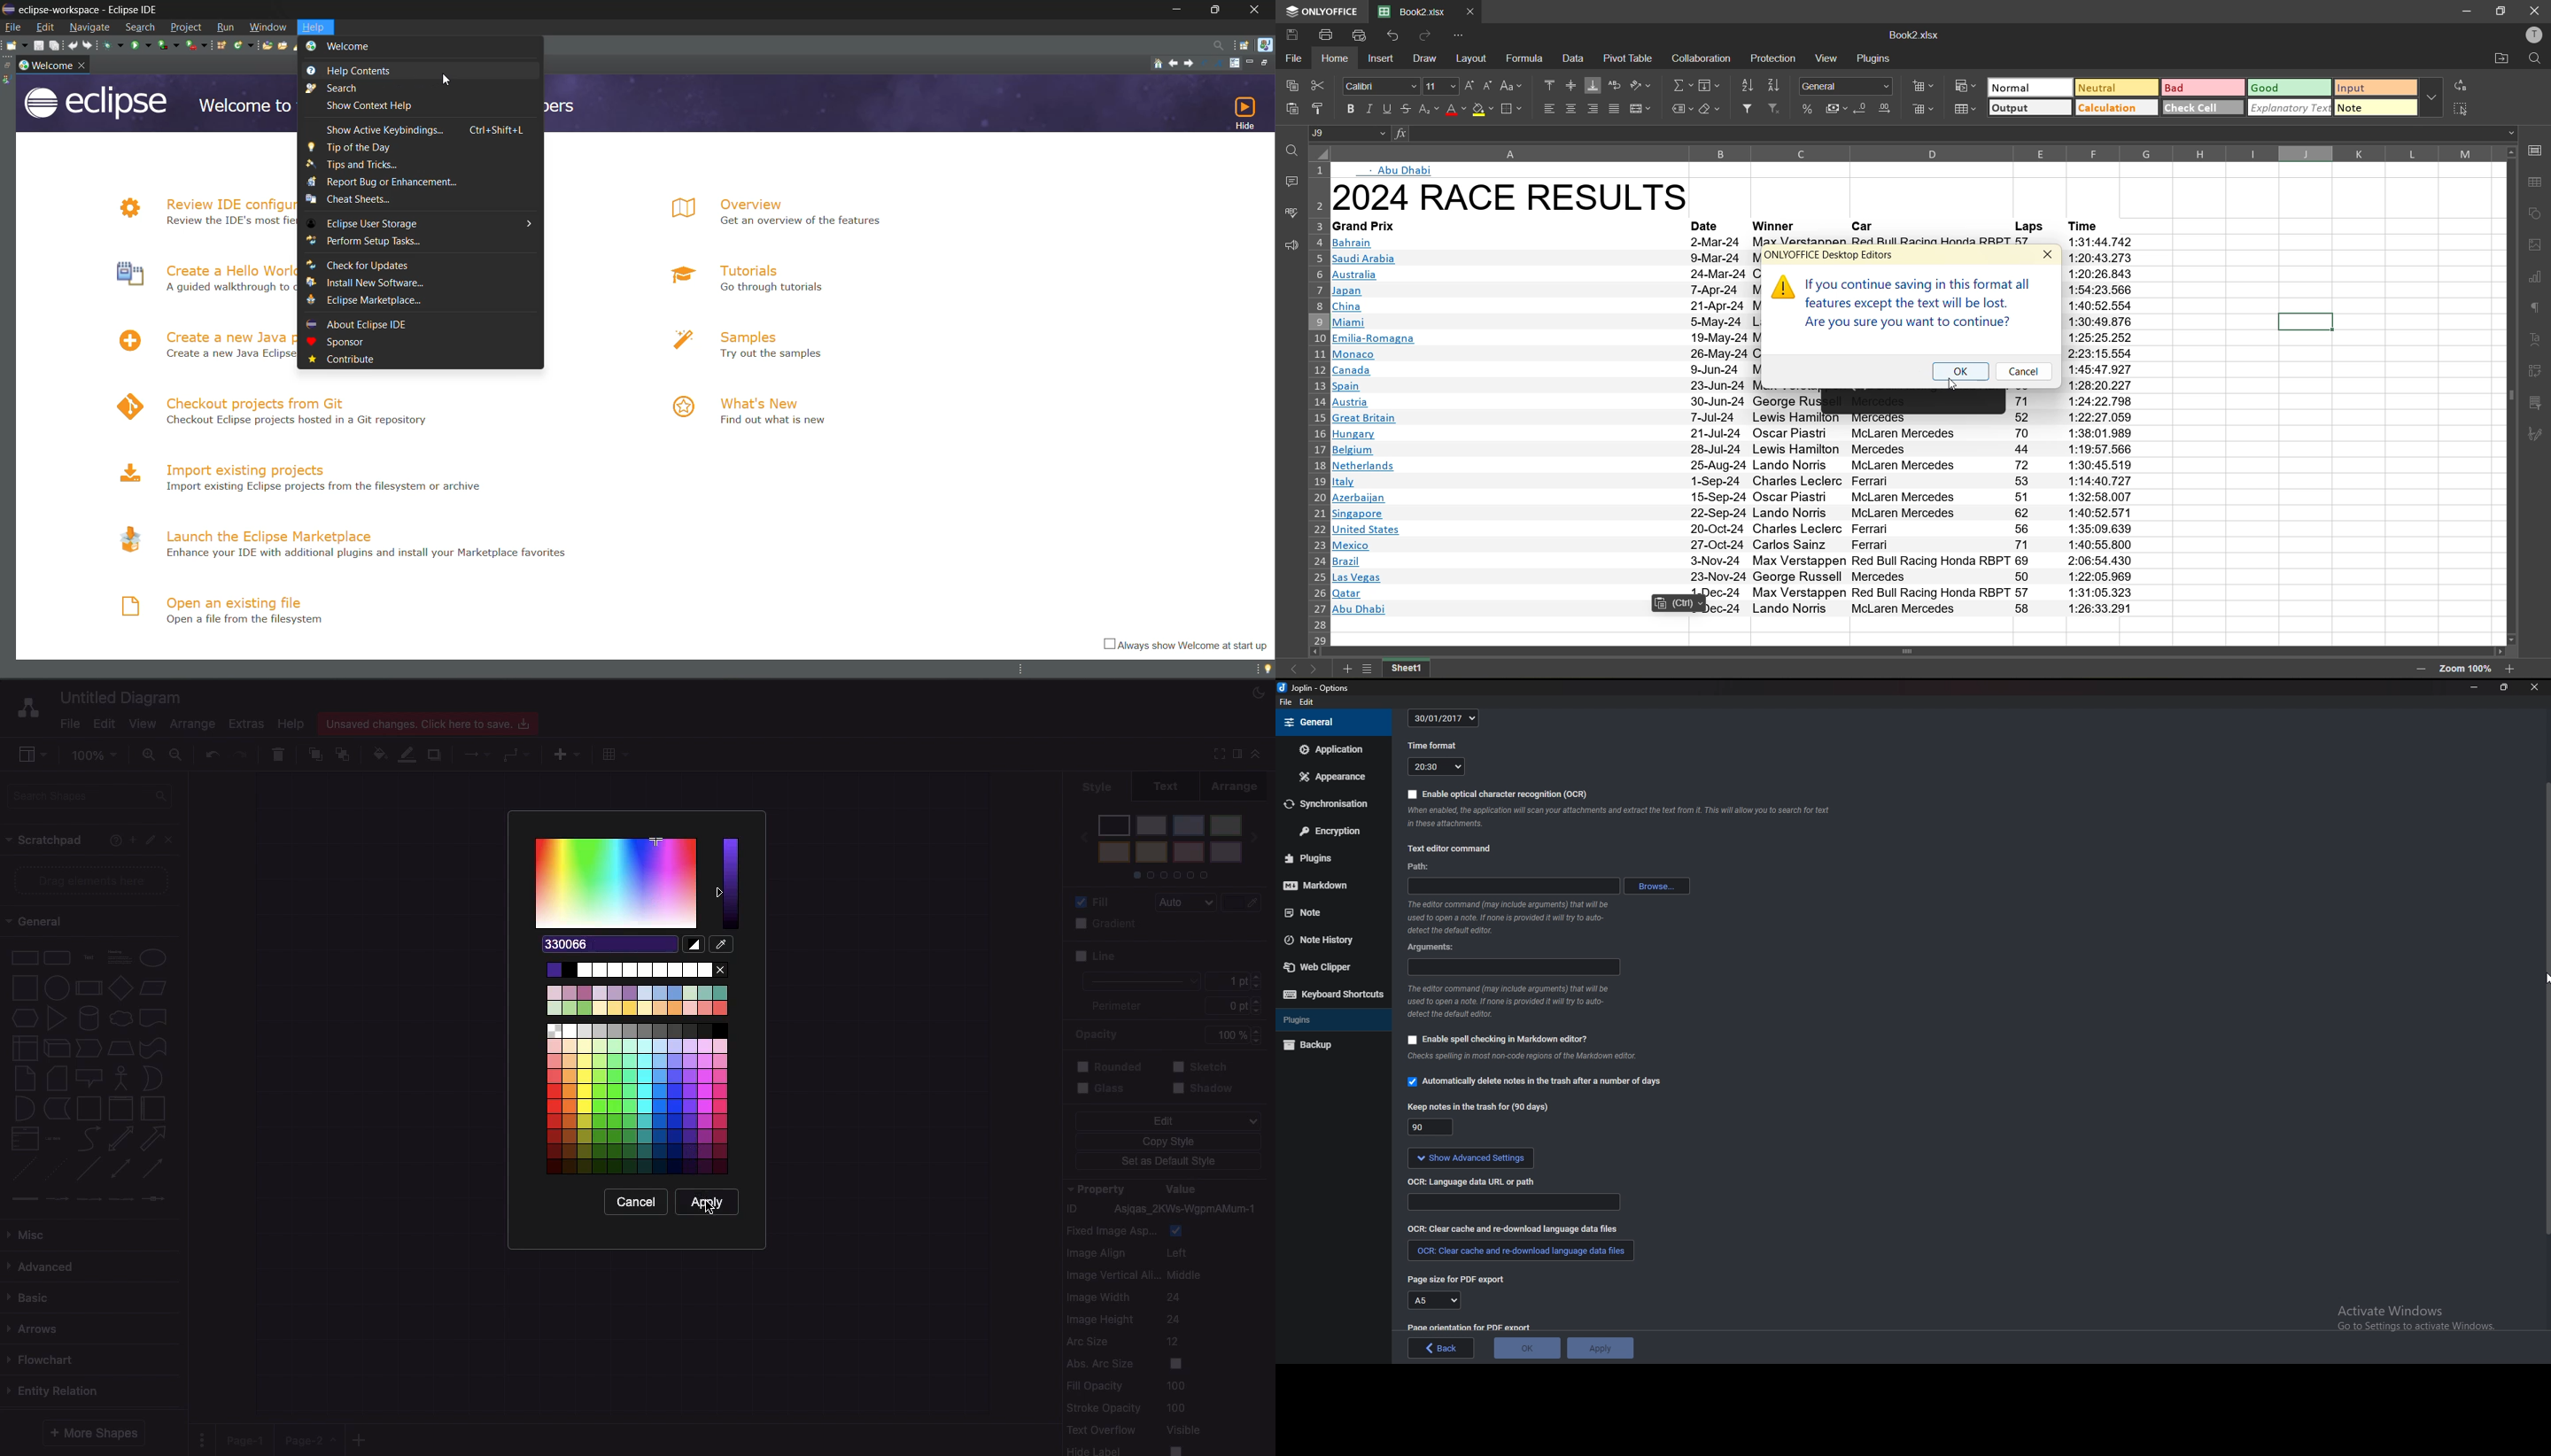 This screenshot has height=1456, width=2576. I want to click on cursor, so click(2540, 973).